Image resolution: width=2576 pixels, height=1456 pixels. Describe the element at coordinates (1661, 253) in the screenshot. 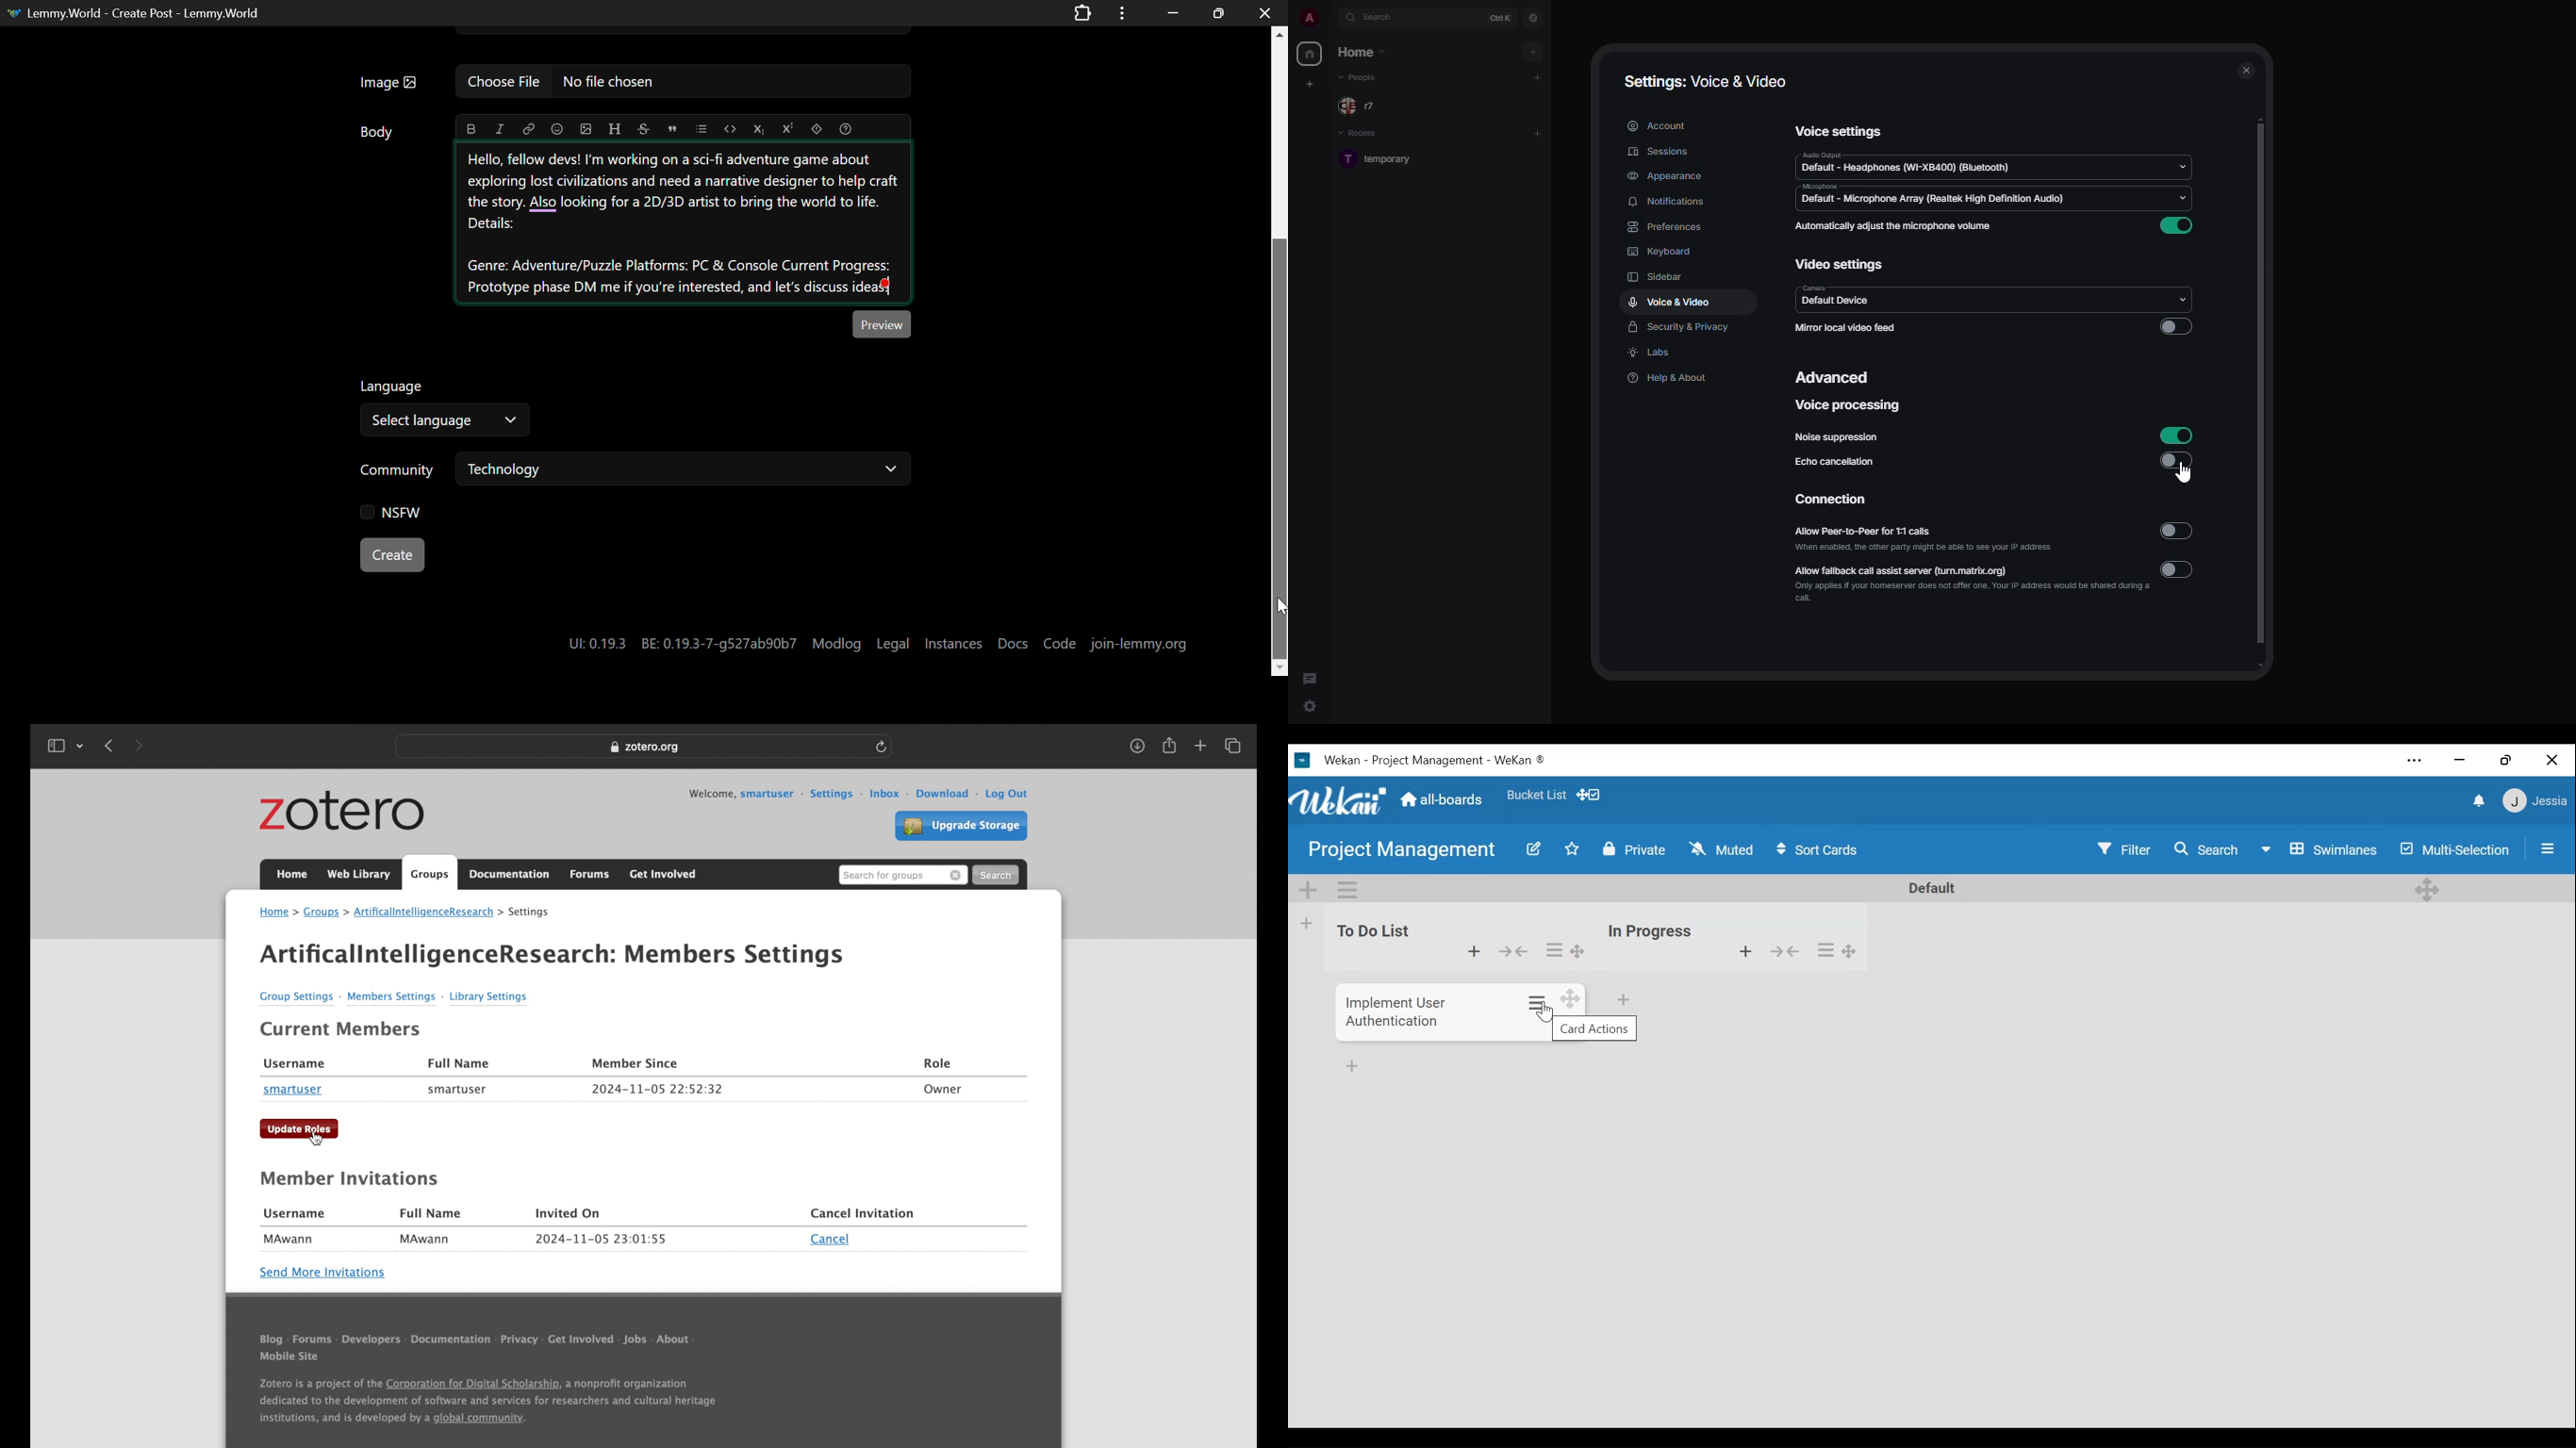

I see `keyboard` at that location.